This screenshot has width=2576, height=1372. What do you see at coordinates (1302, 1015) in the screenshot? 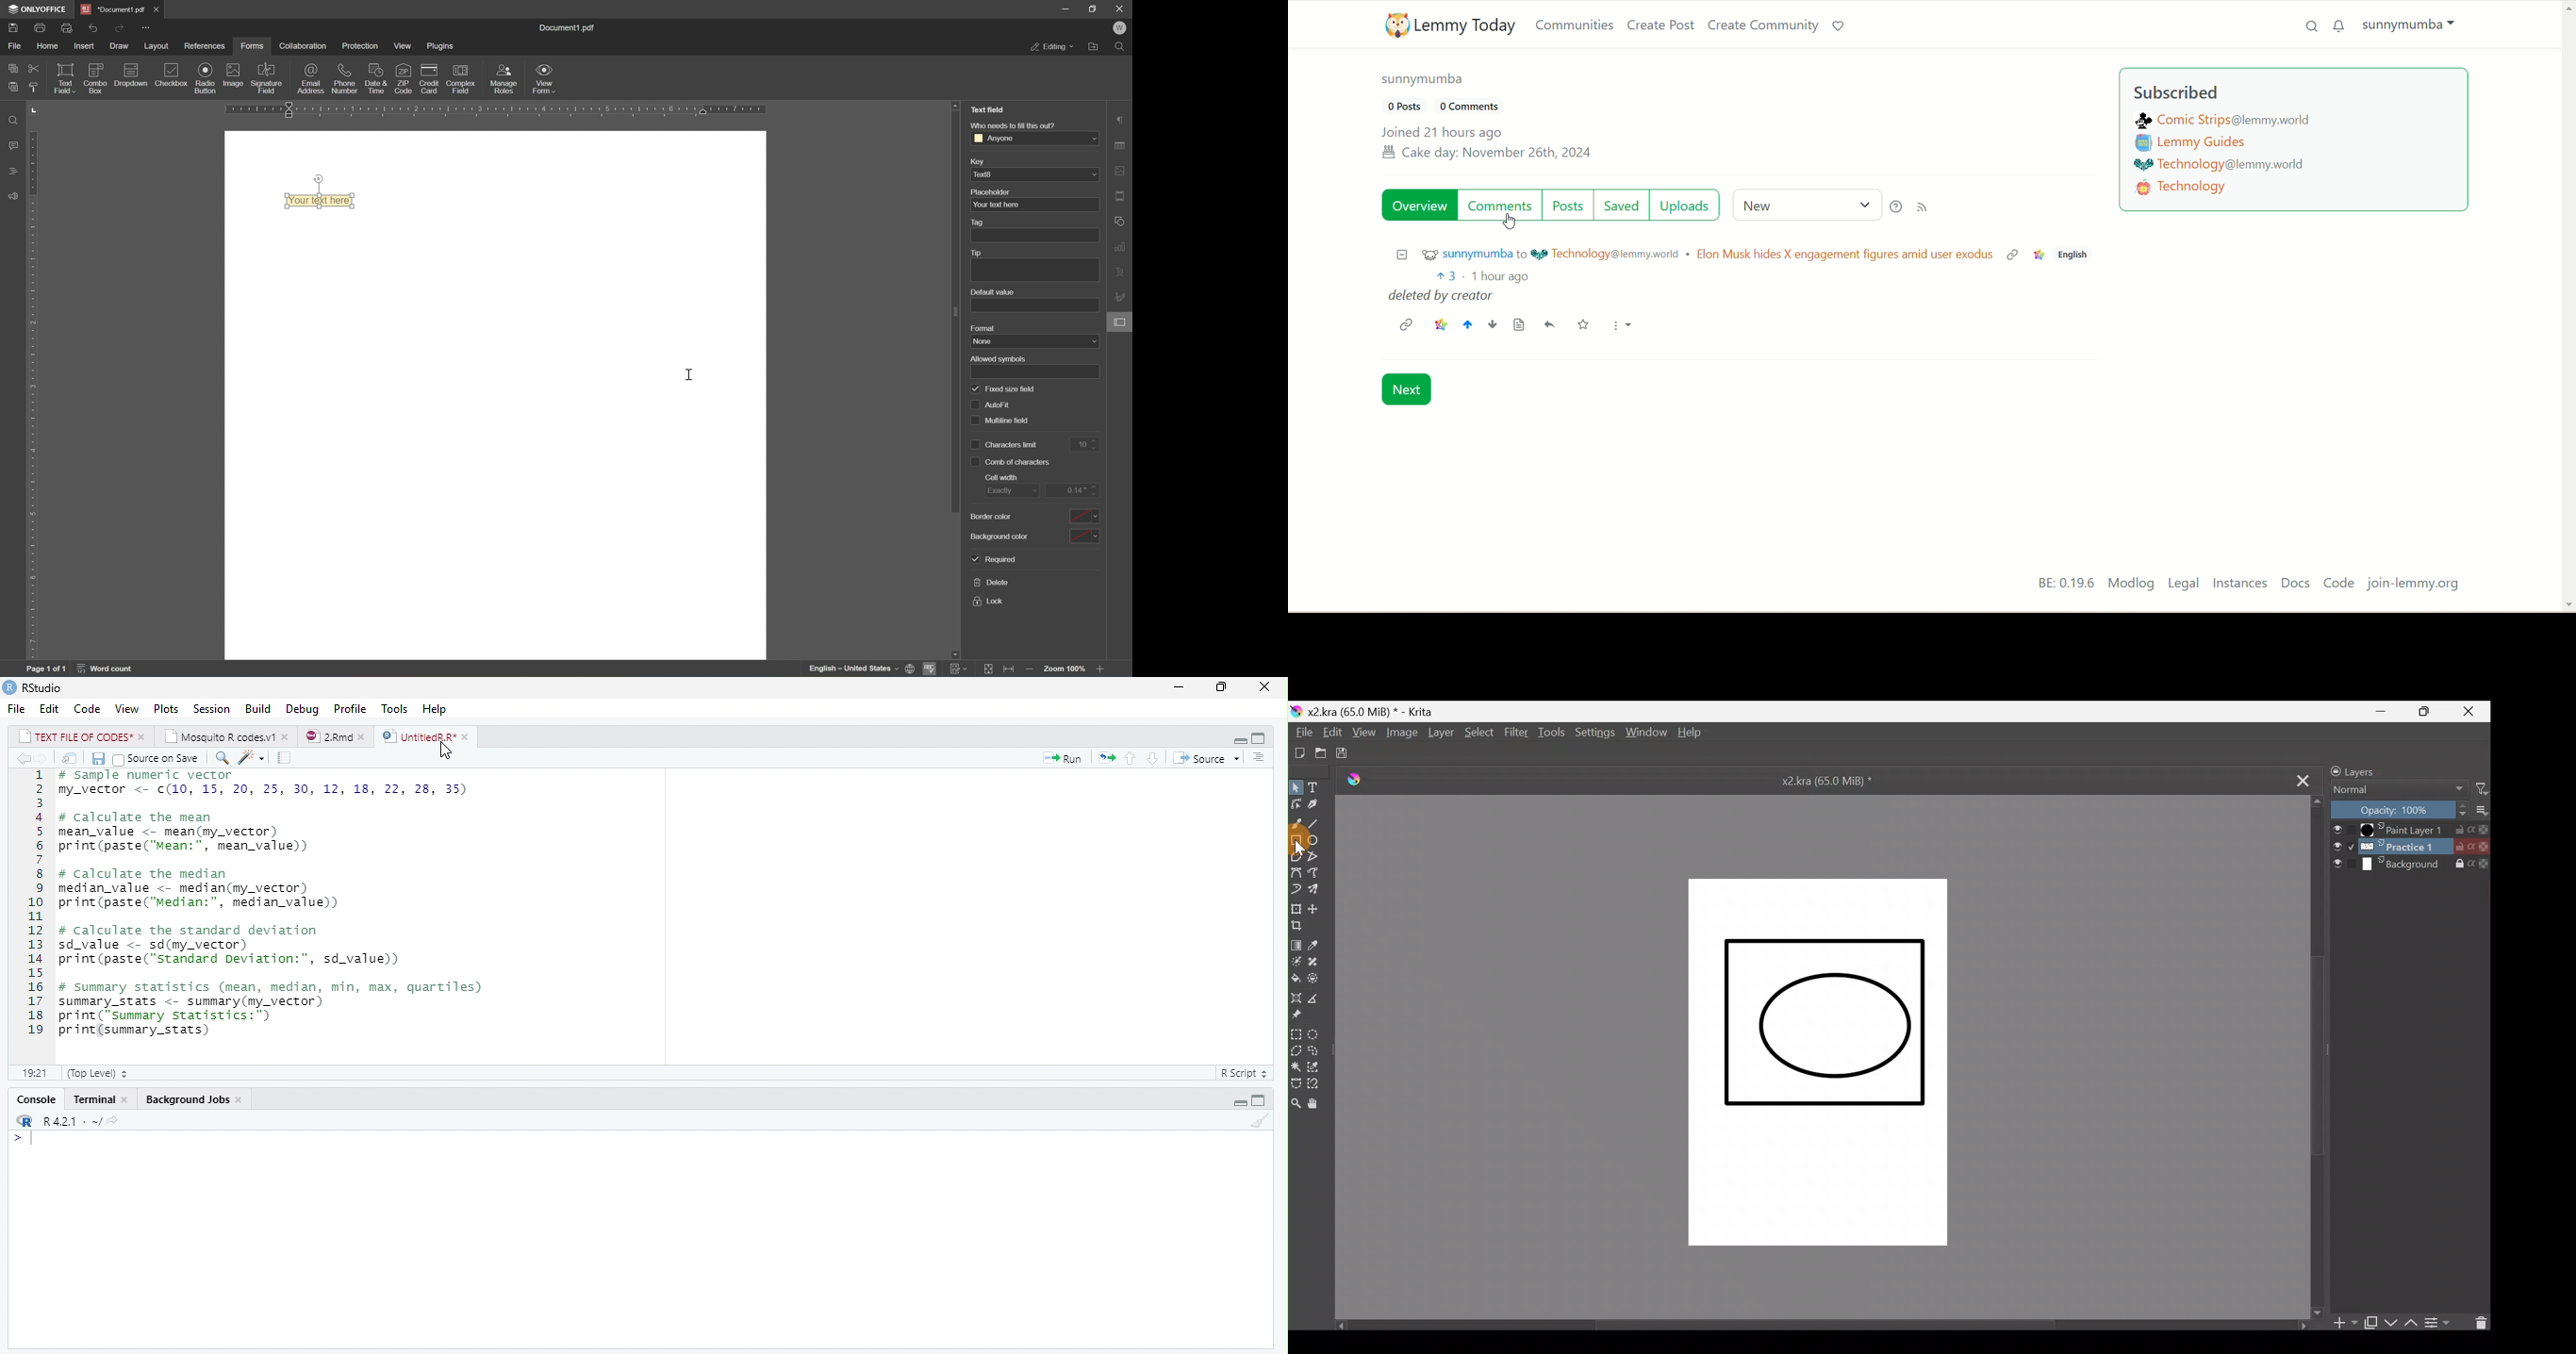
I see `Reference images tool` at bounding box center [1302, 1015].